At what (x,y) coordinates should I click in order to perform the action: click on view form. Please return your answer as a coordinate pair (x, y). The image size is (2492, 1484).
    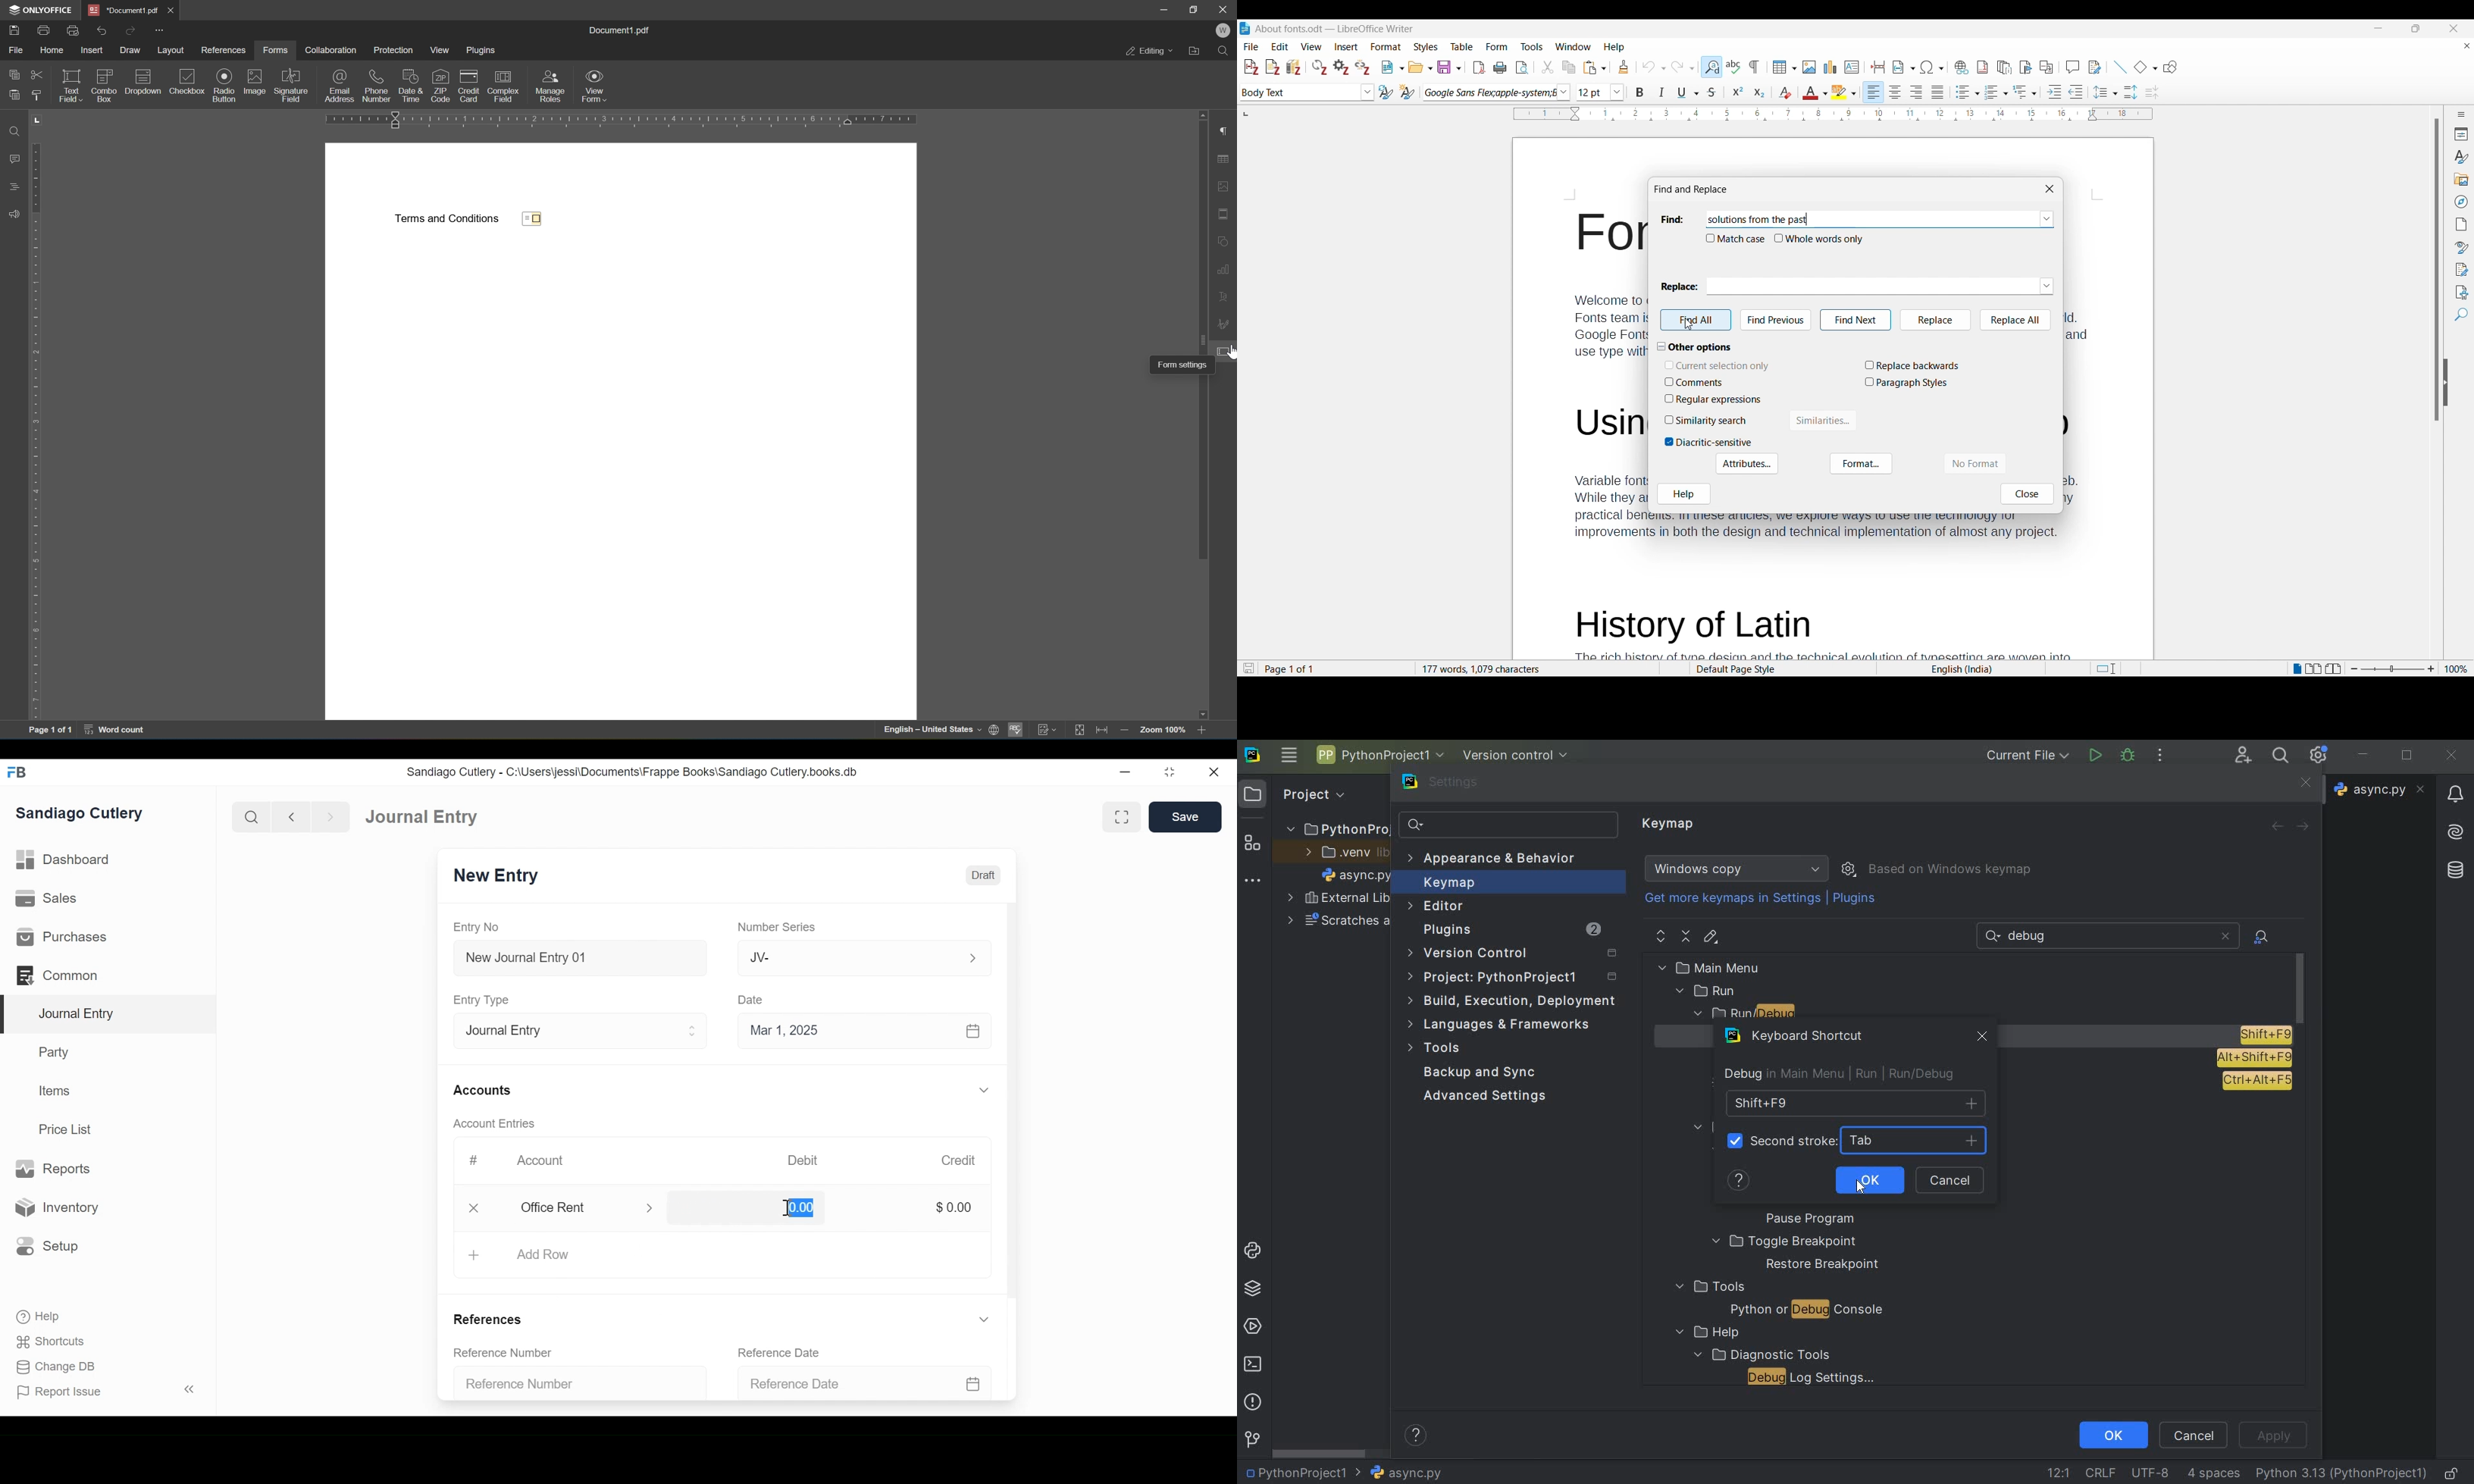
    Looking at the image, I should click on (594, 86).